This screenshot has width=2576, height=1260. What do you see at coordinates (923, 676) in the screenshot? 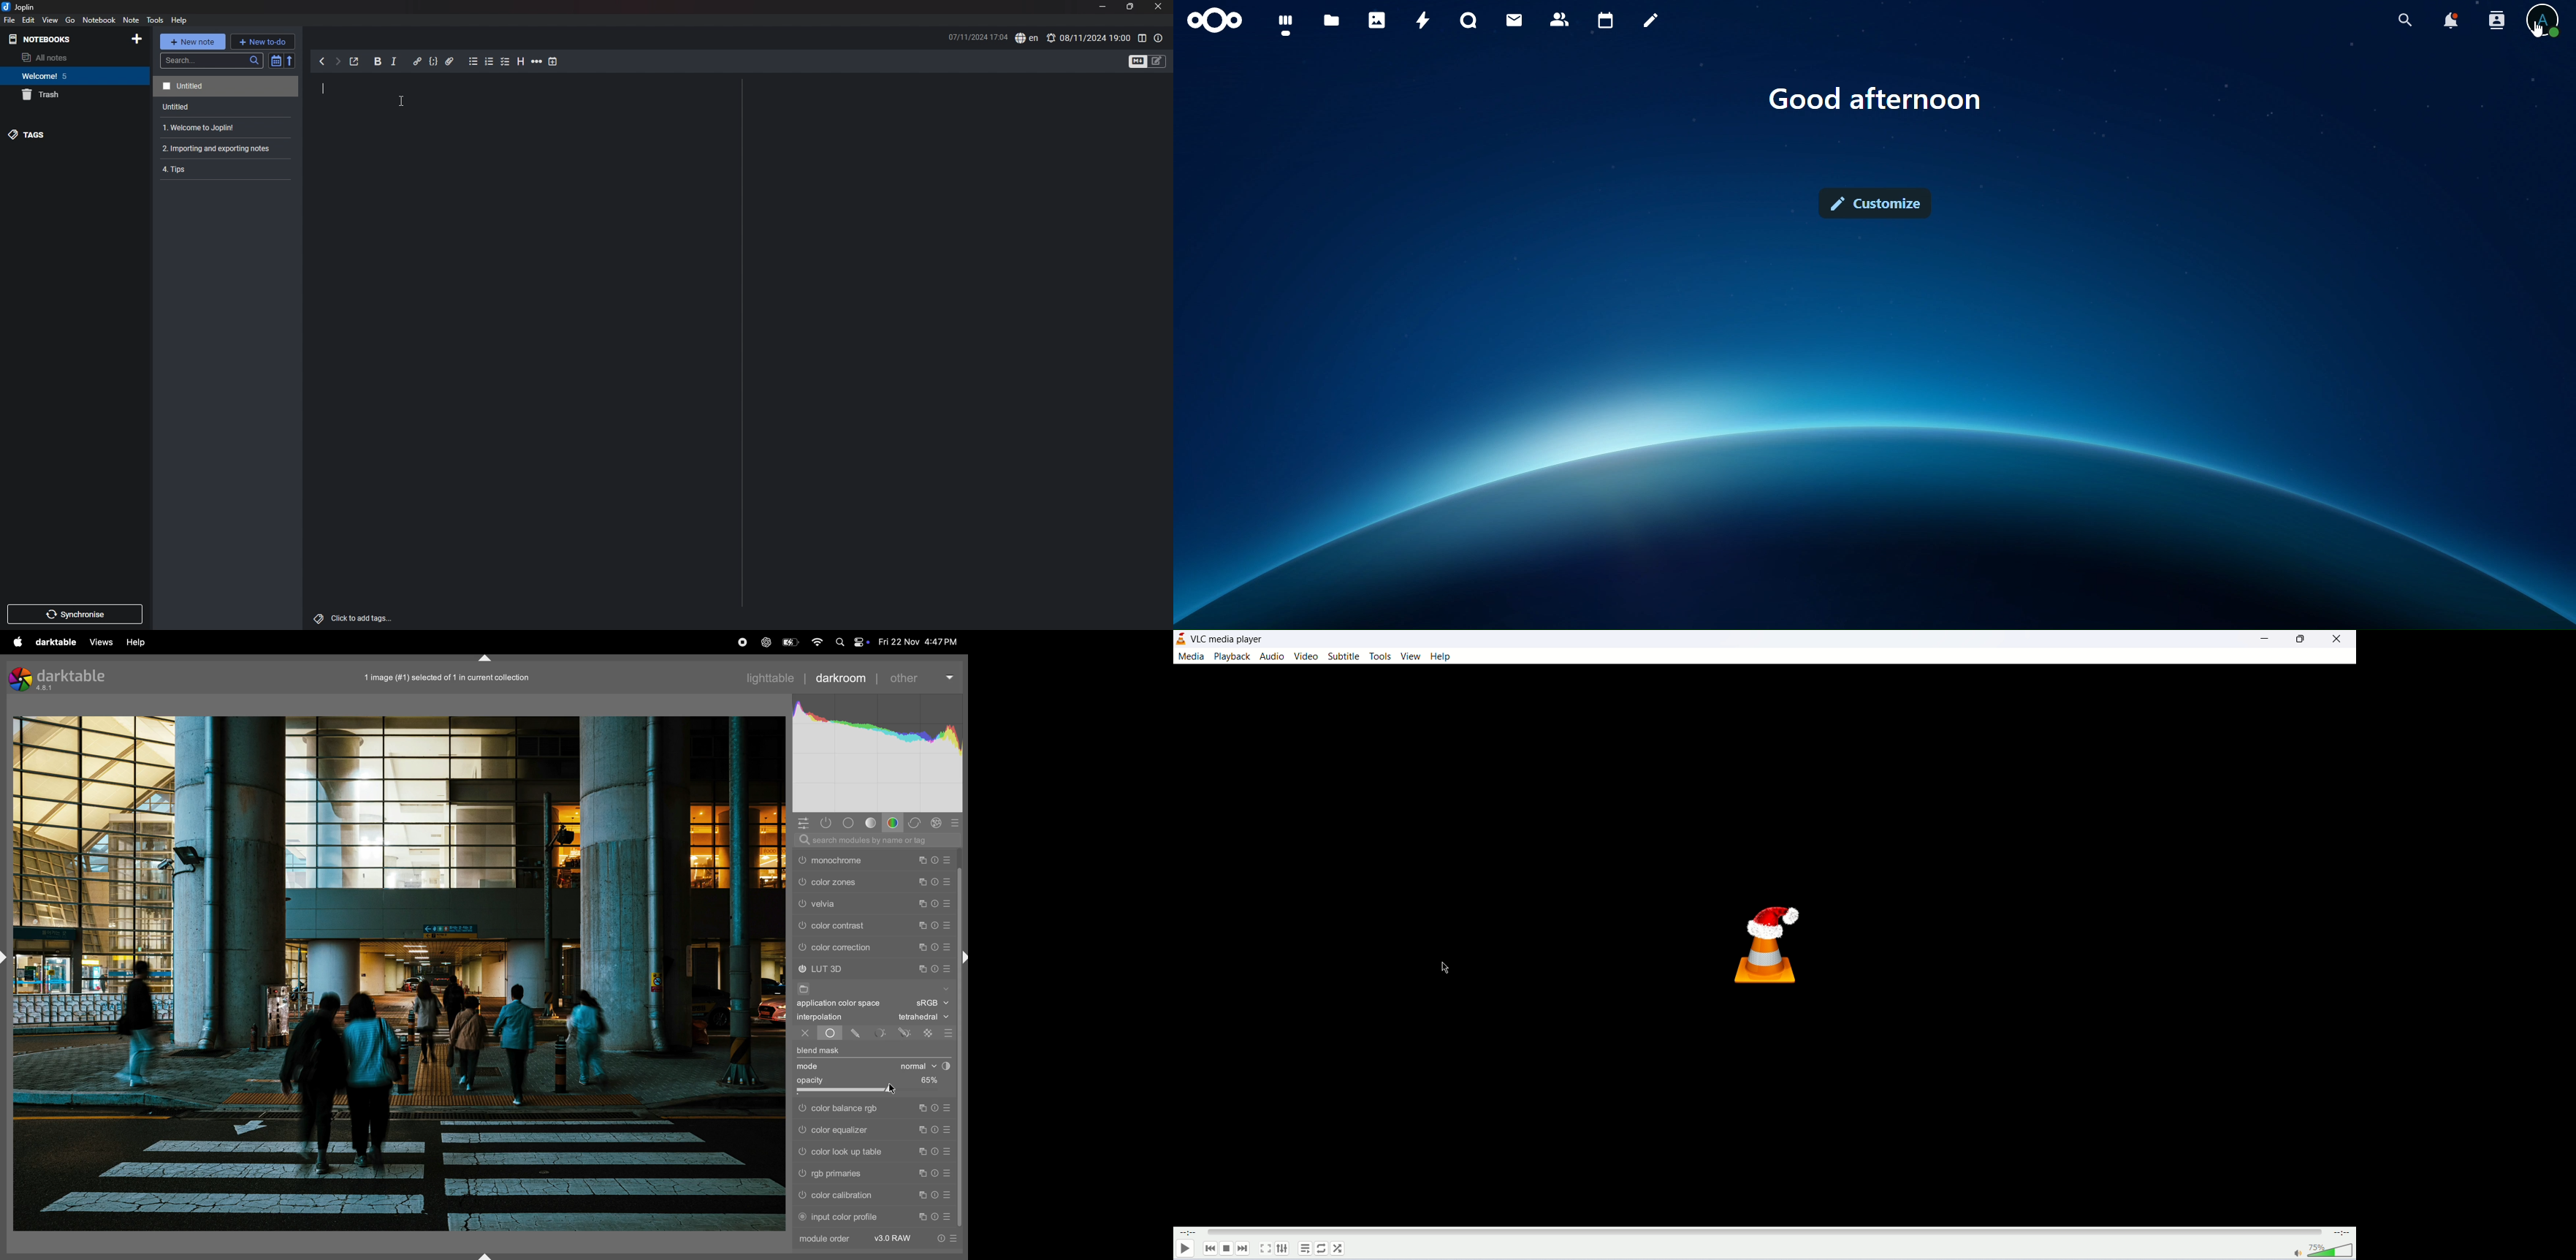
I see `others` at bounding box center [923, 676].